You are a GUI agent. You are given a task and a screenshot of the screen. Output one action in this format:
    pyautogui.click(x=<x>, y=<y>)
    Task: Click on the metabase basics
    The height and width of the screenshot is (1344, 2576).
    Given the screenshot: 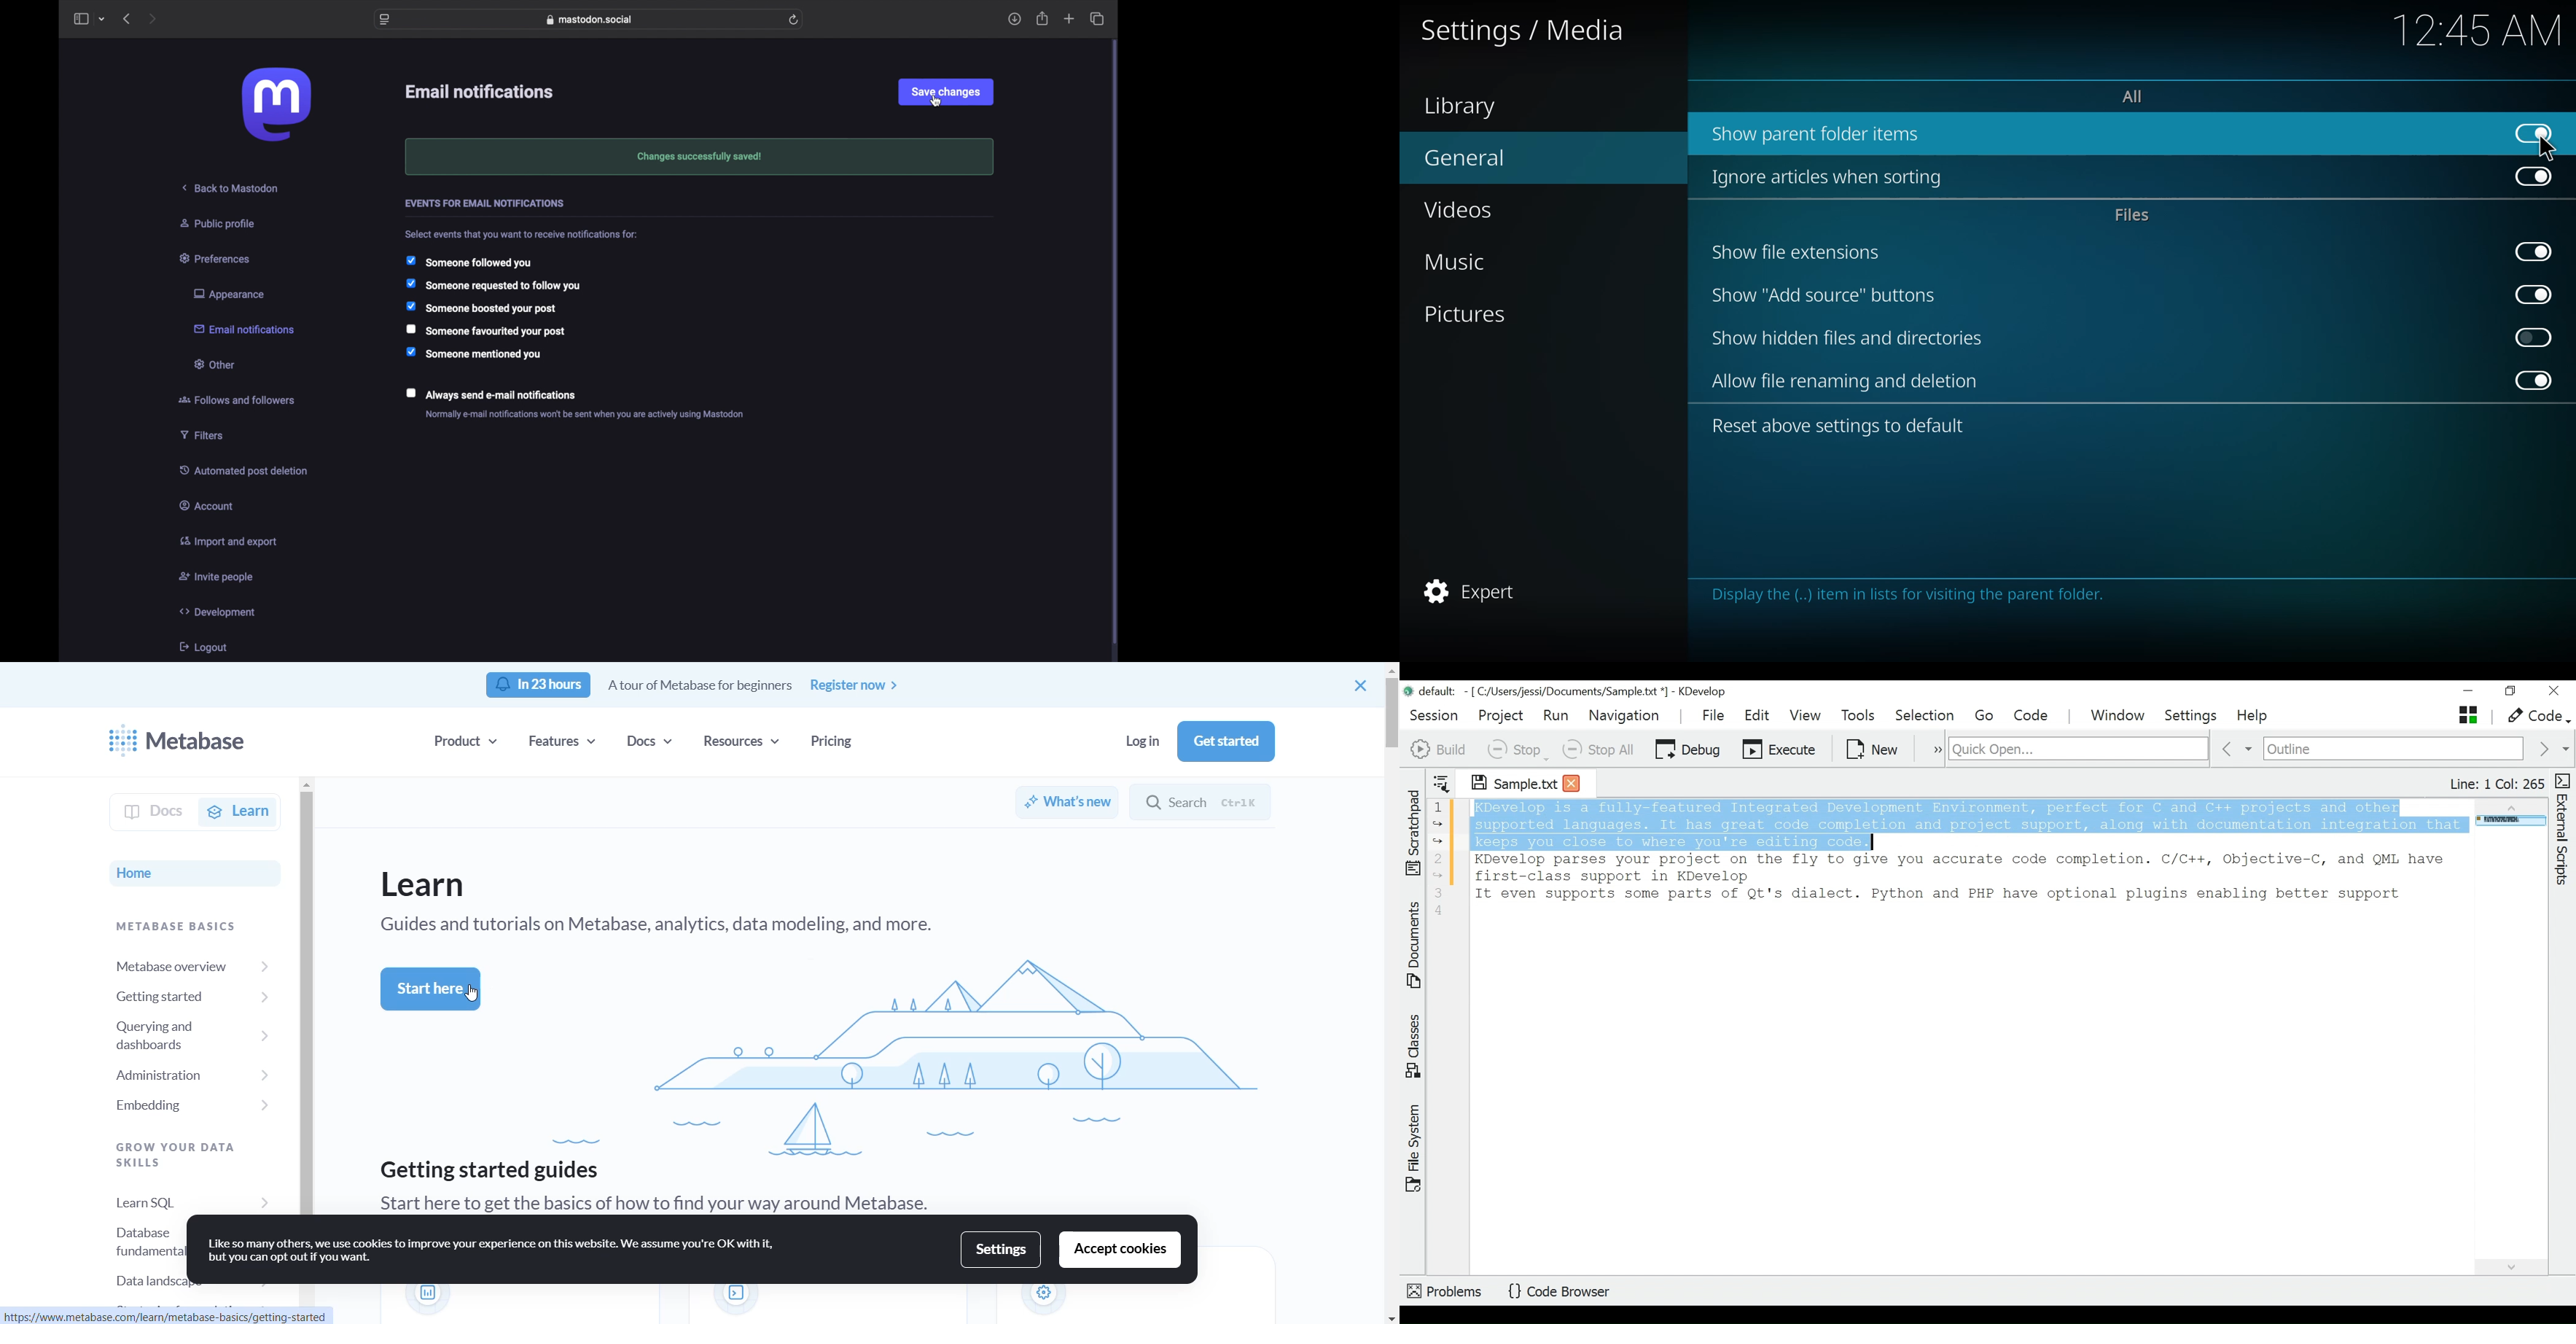 What is the action you would take?
    pyautogui.click(x=176, y=927)
    